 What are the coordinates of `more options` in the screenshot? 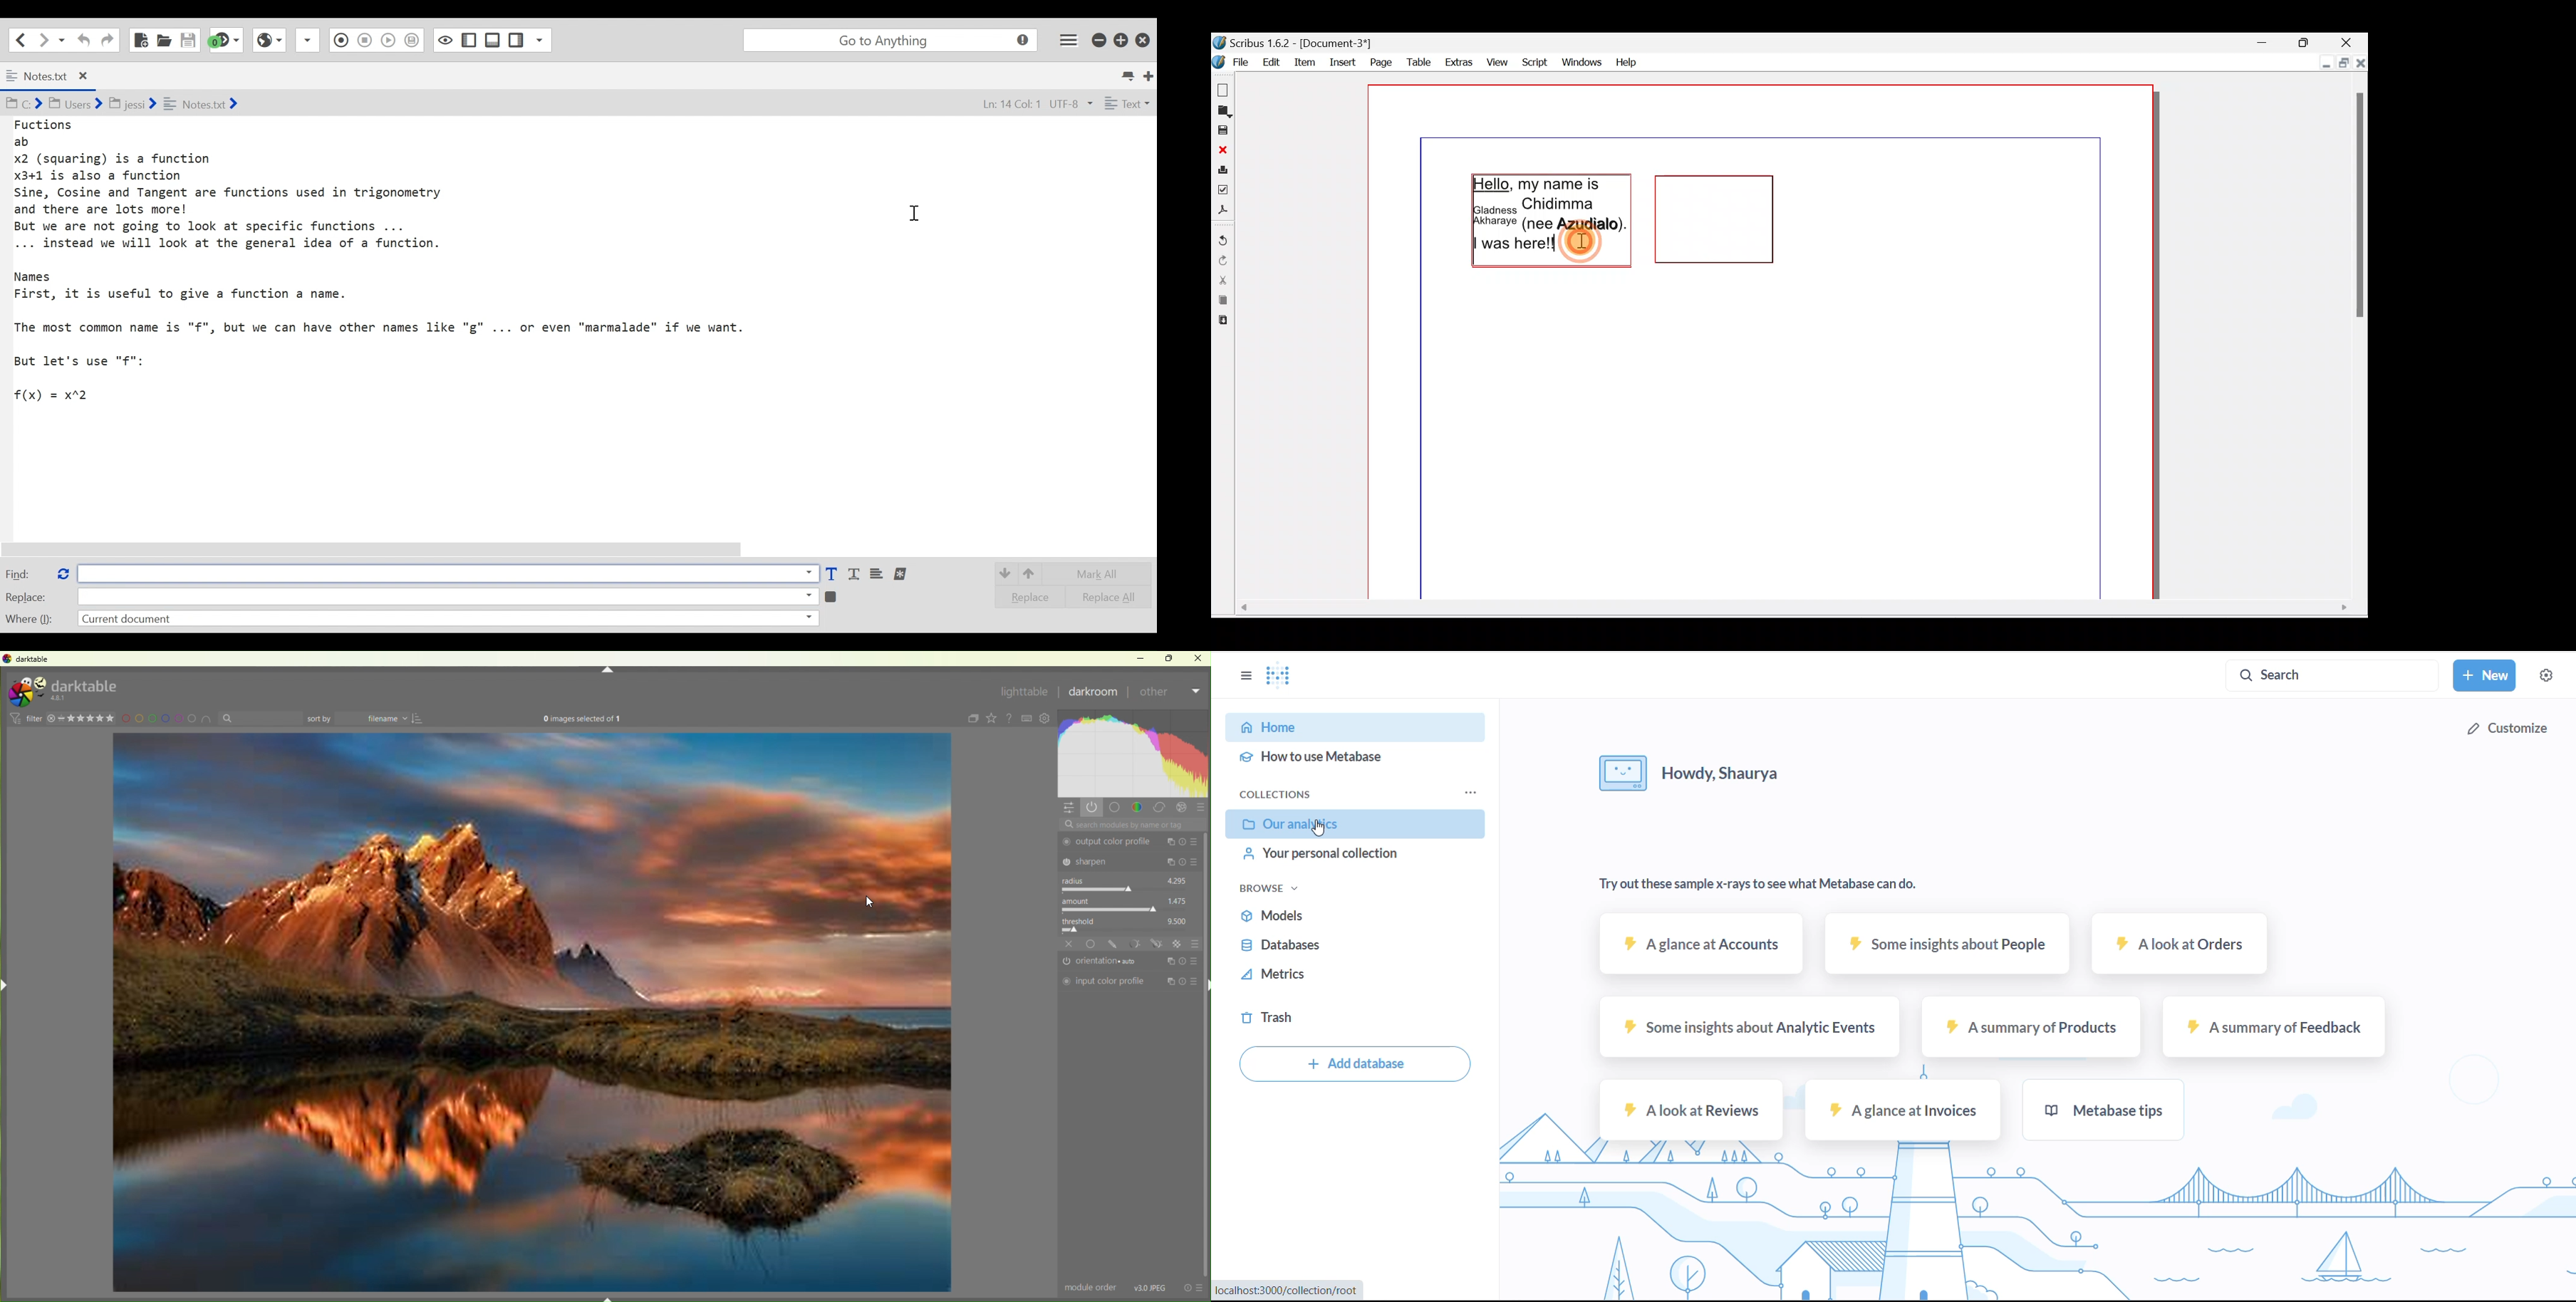 It's located at (902, 574).